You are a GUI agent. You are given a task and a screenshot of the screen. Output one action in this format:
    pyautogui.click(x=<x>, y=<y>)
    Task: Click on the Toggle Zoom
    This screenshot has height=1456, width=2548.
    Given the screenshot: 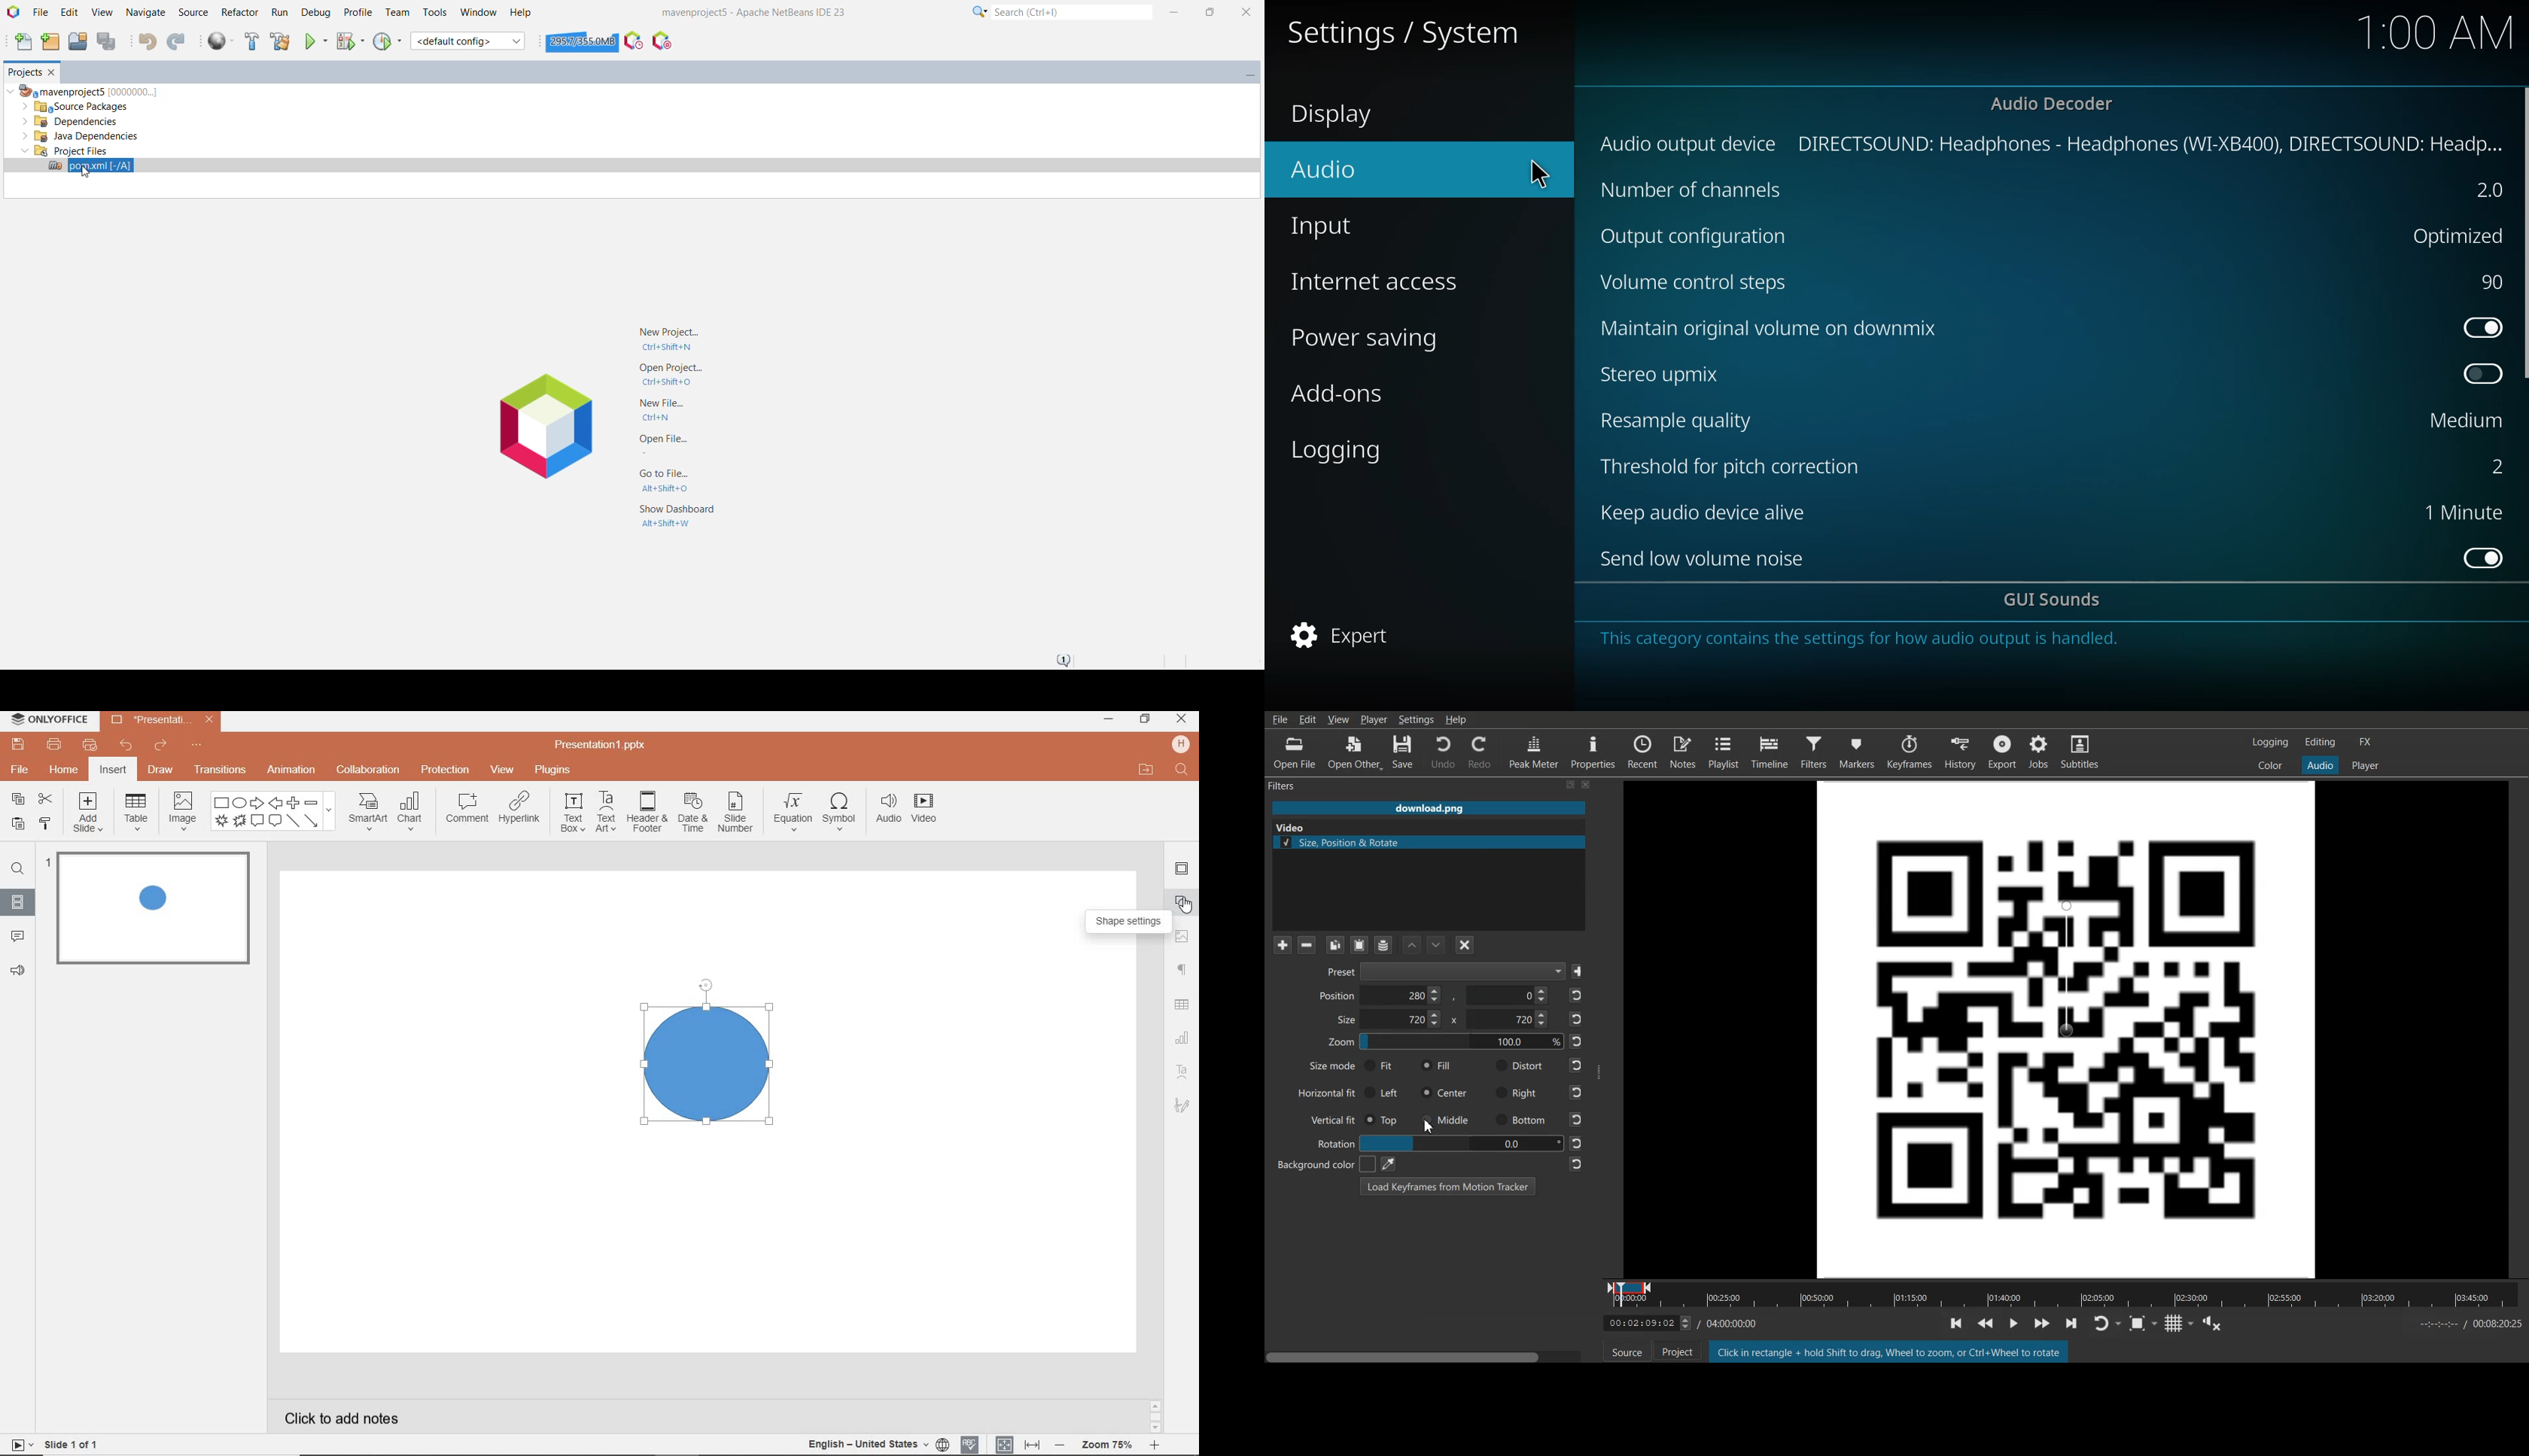 What is the action you would take?
    pyautogui.click(x=2145, y=1326)
    